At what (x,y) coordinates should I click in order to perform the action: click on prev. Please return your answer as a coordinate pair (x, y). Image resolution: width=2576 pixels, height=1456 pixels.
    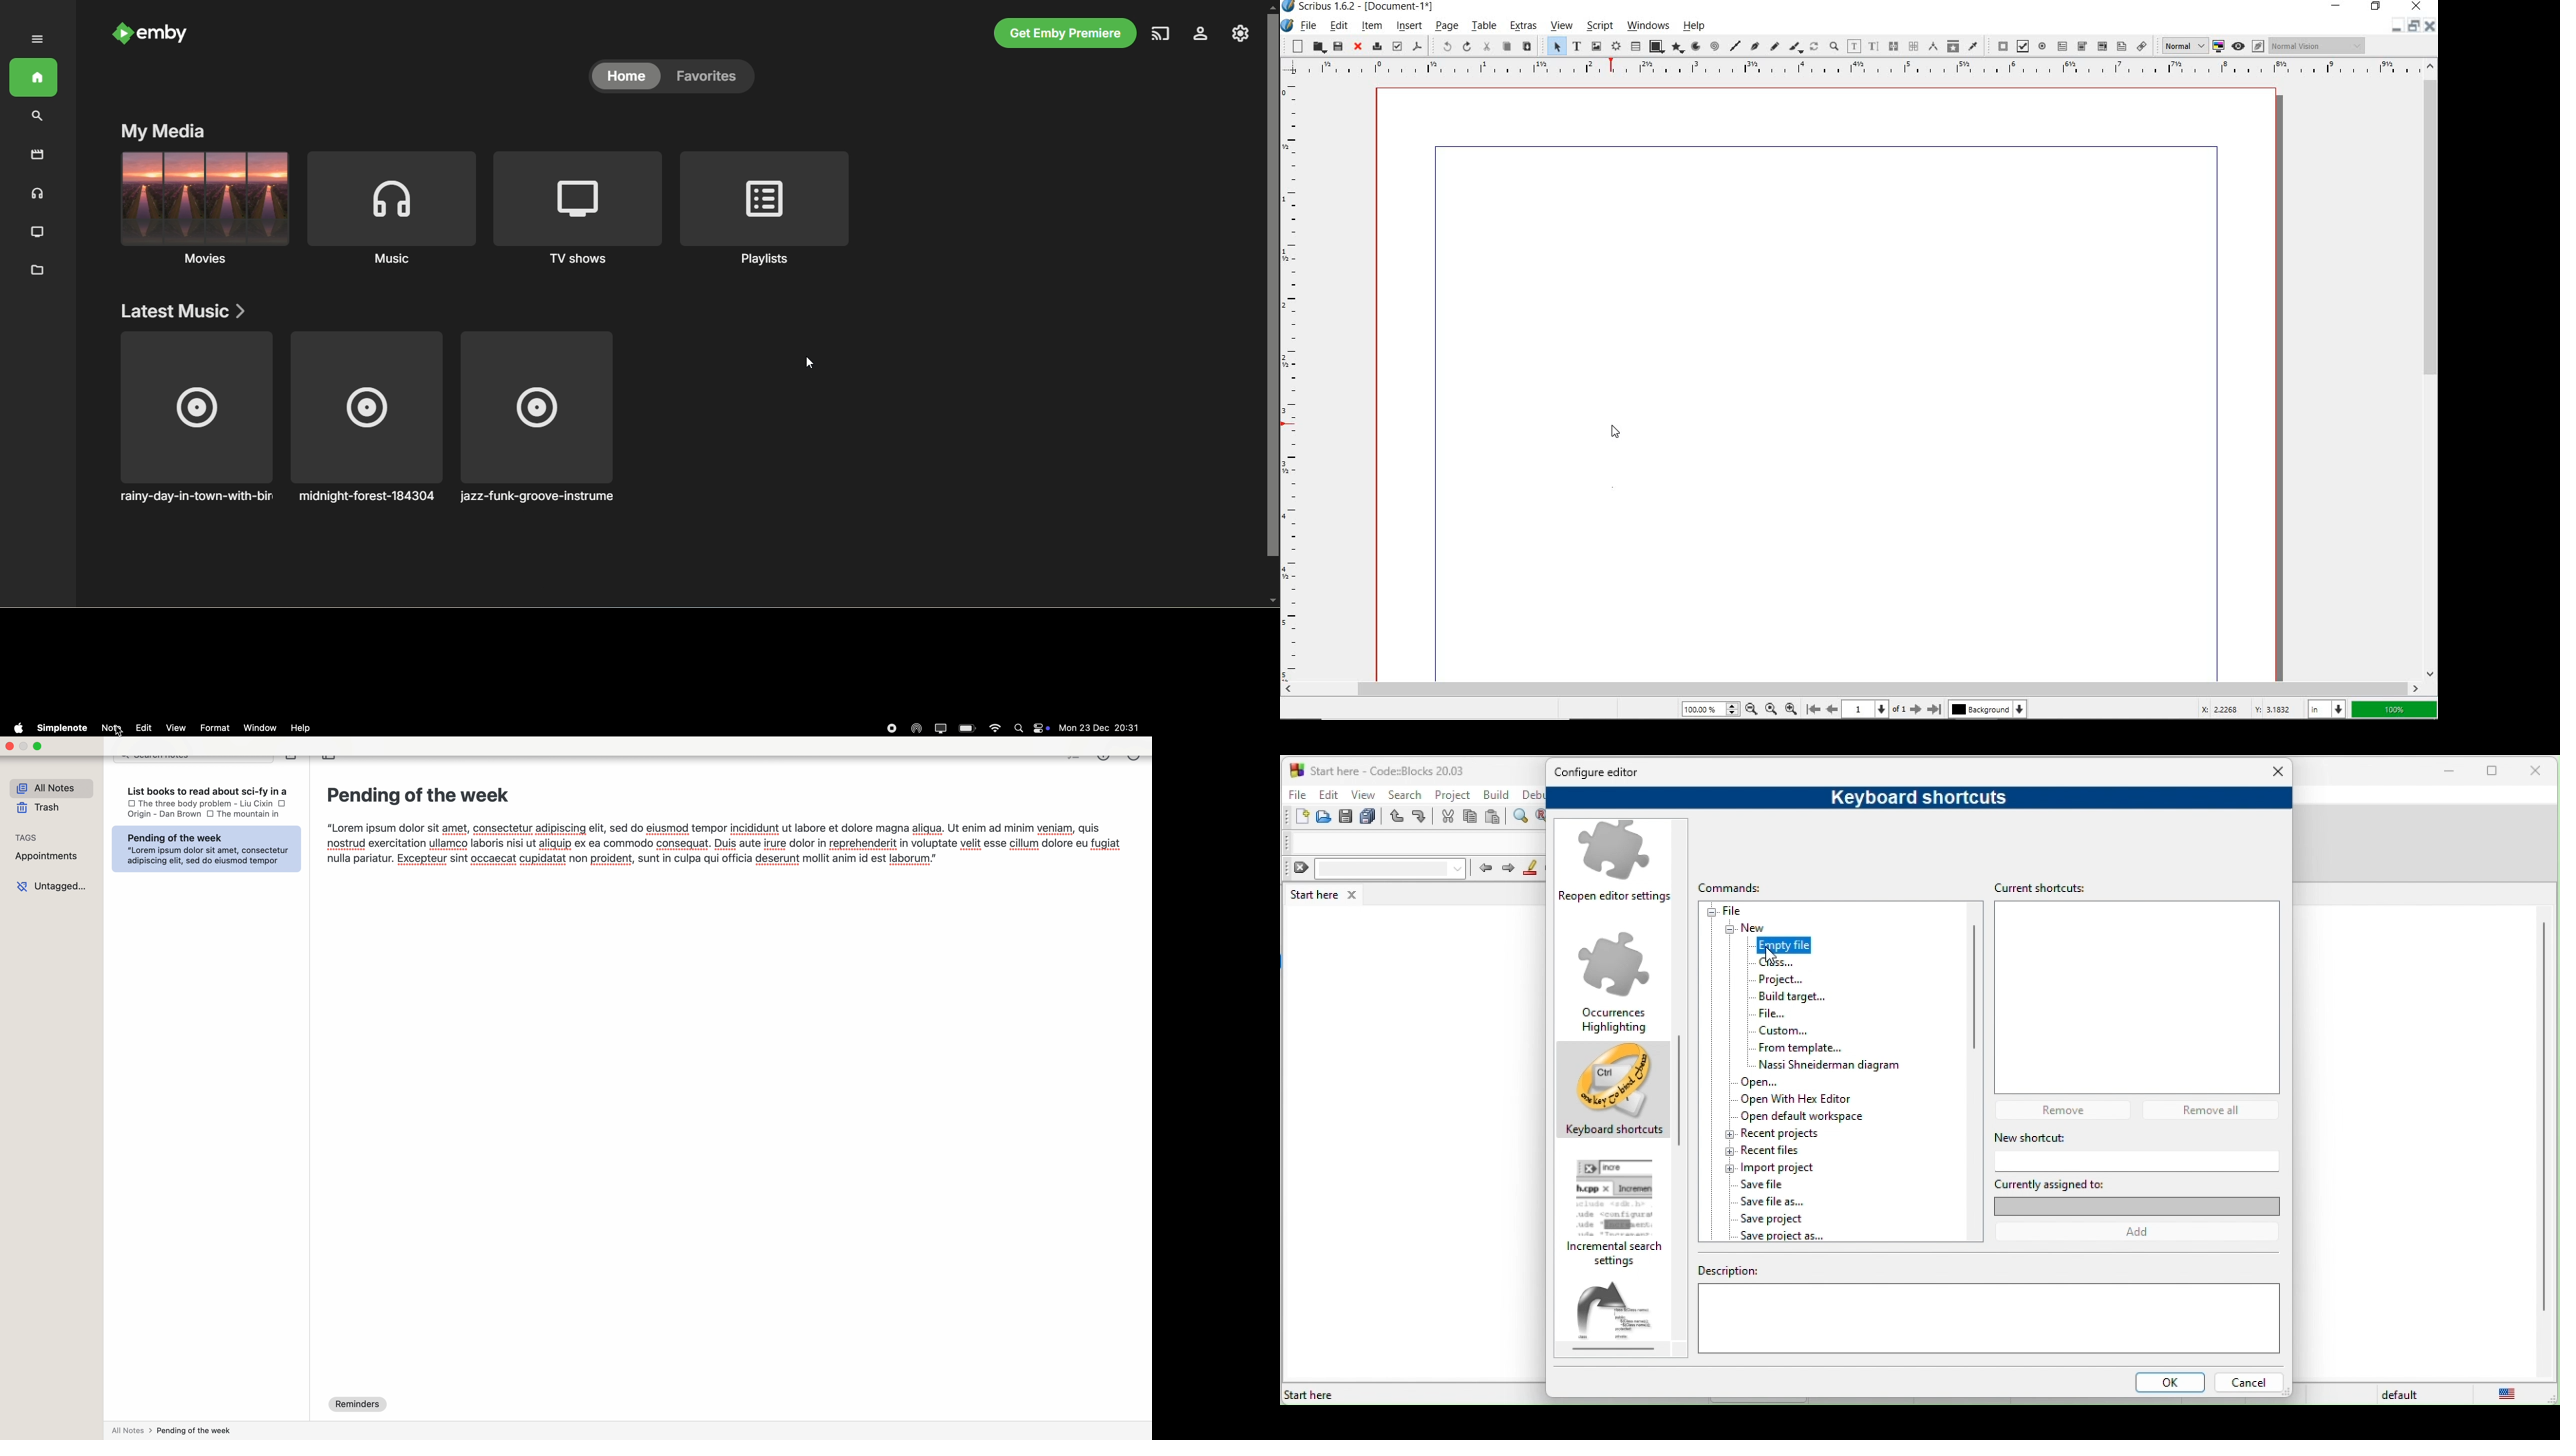
    Looking at the image, I should click on (1484, 867).